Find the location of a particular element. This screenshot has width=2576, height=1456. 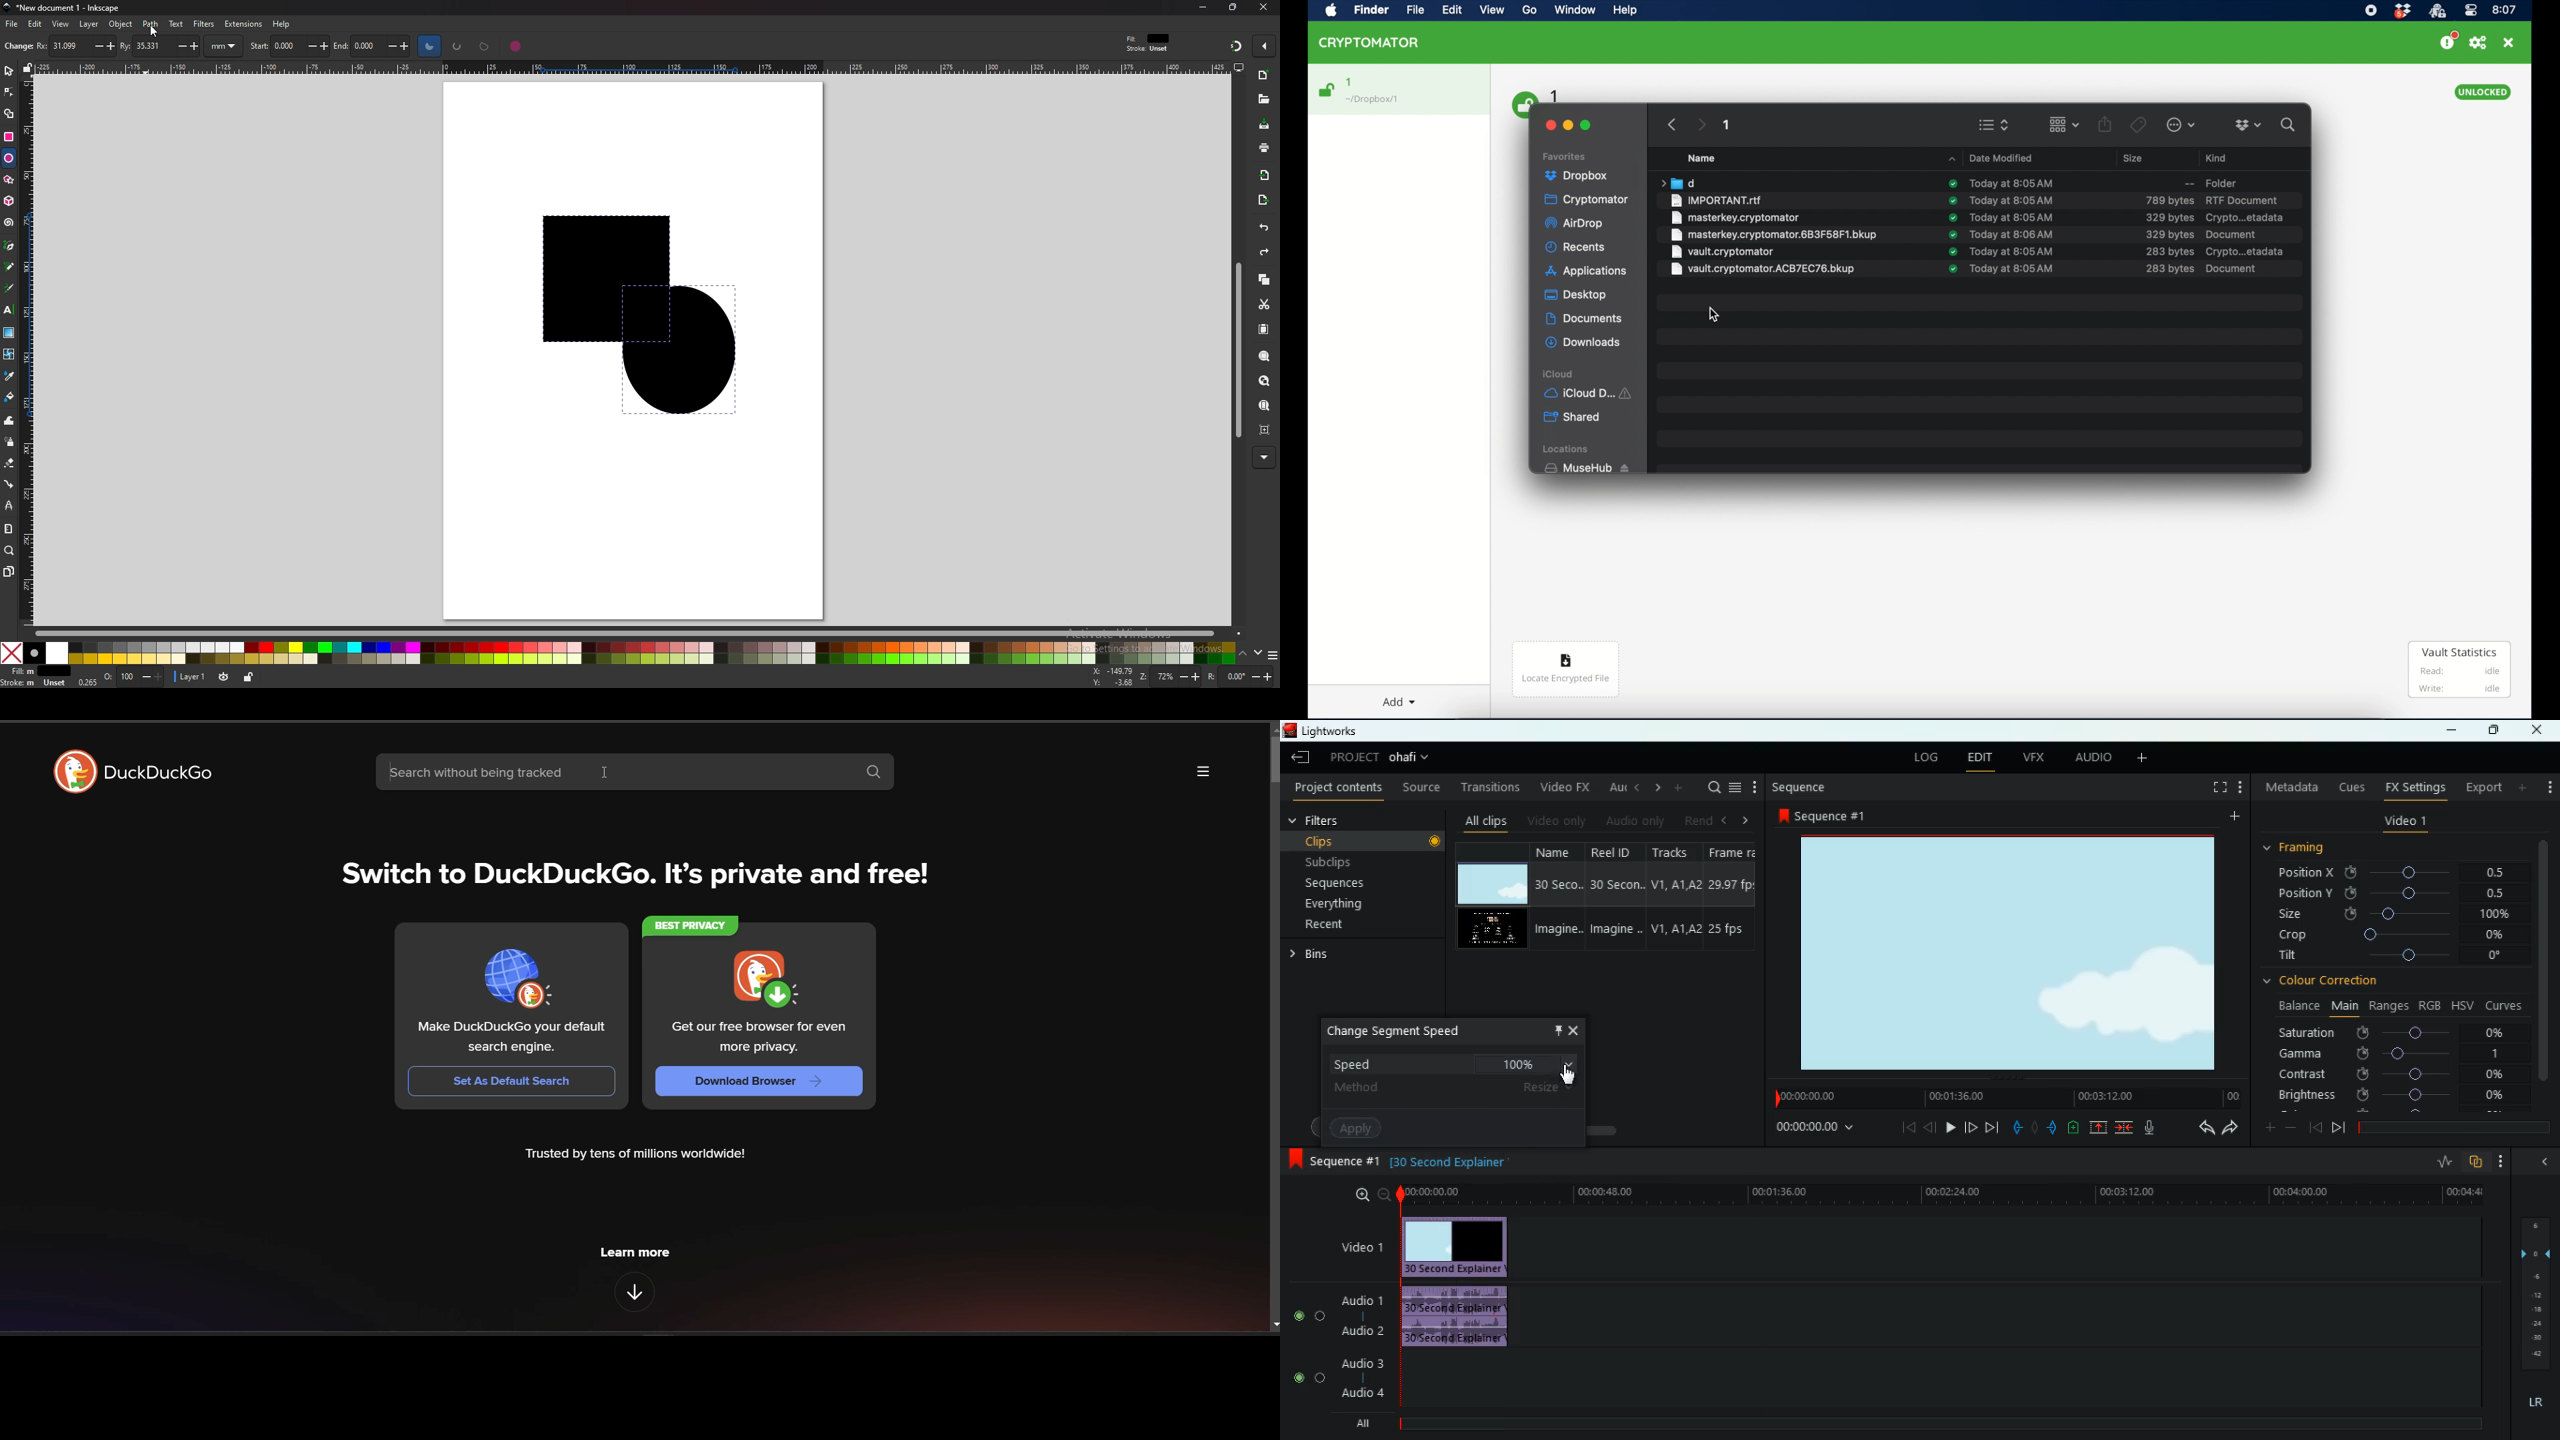

sequence is located at coordinates (1331, 1159).